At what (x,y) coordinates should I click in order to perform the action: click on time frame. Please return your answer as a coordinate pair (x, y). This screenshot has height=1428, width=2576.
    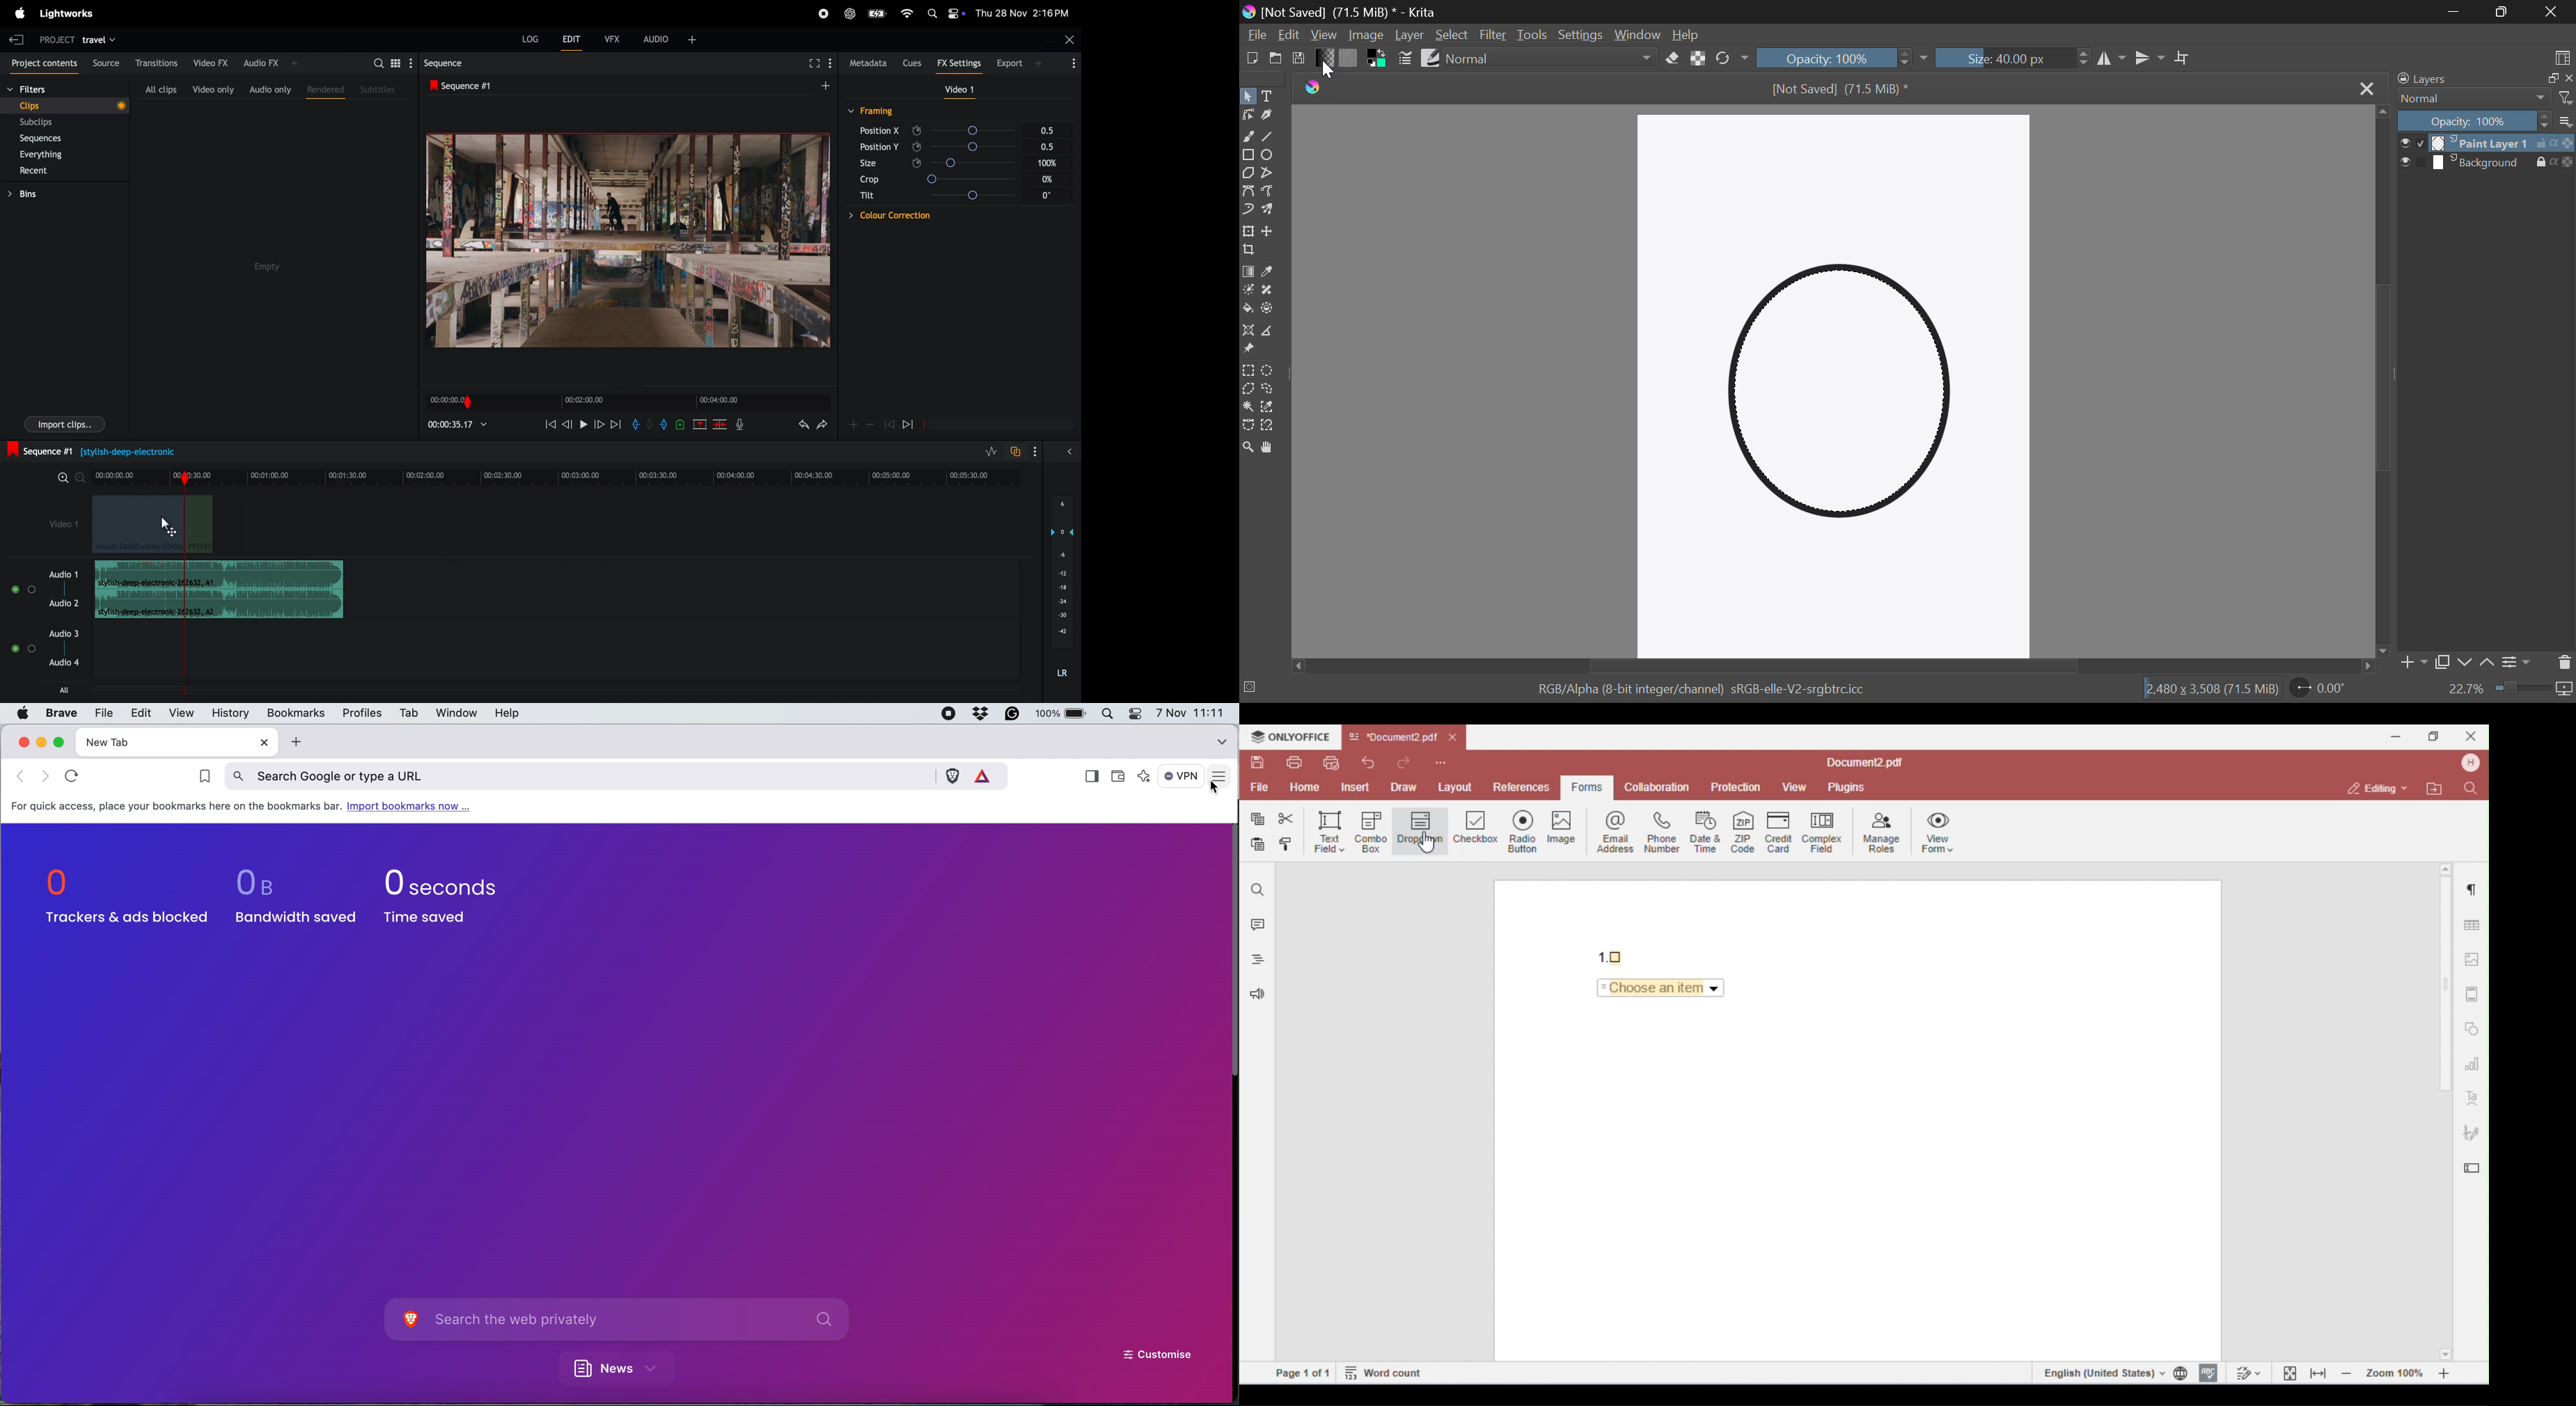
    Looking at the image, I should click on (552, 478).